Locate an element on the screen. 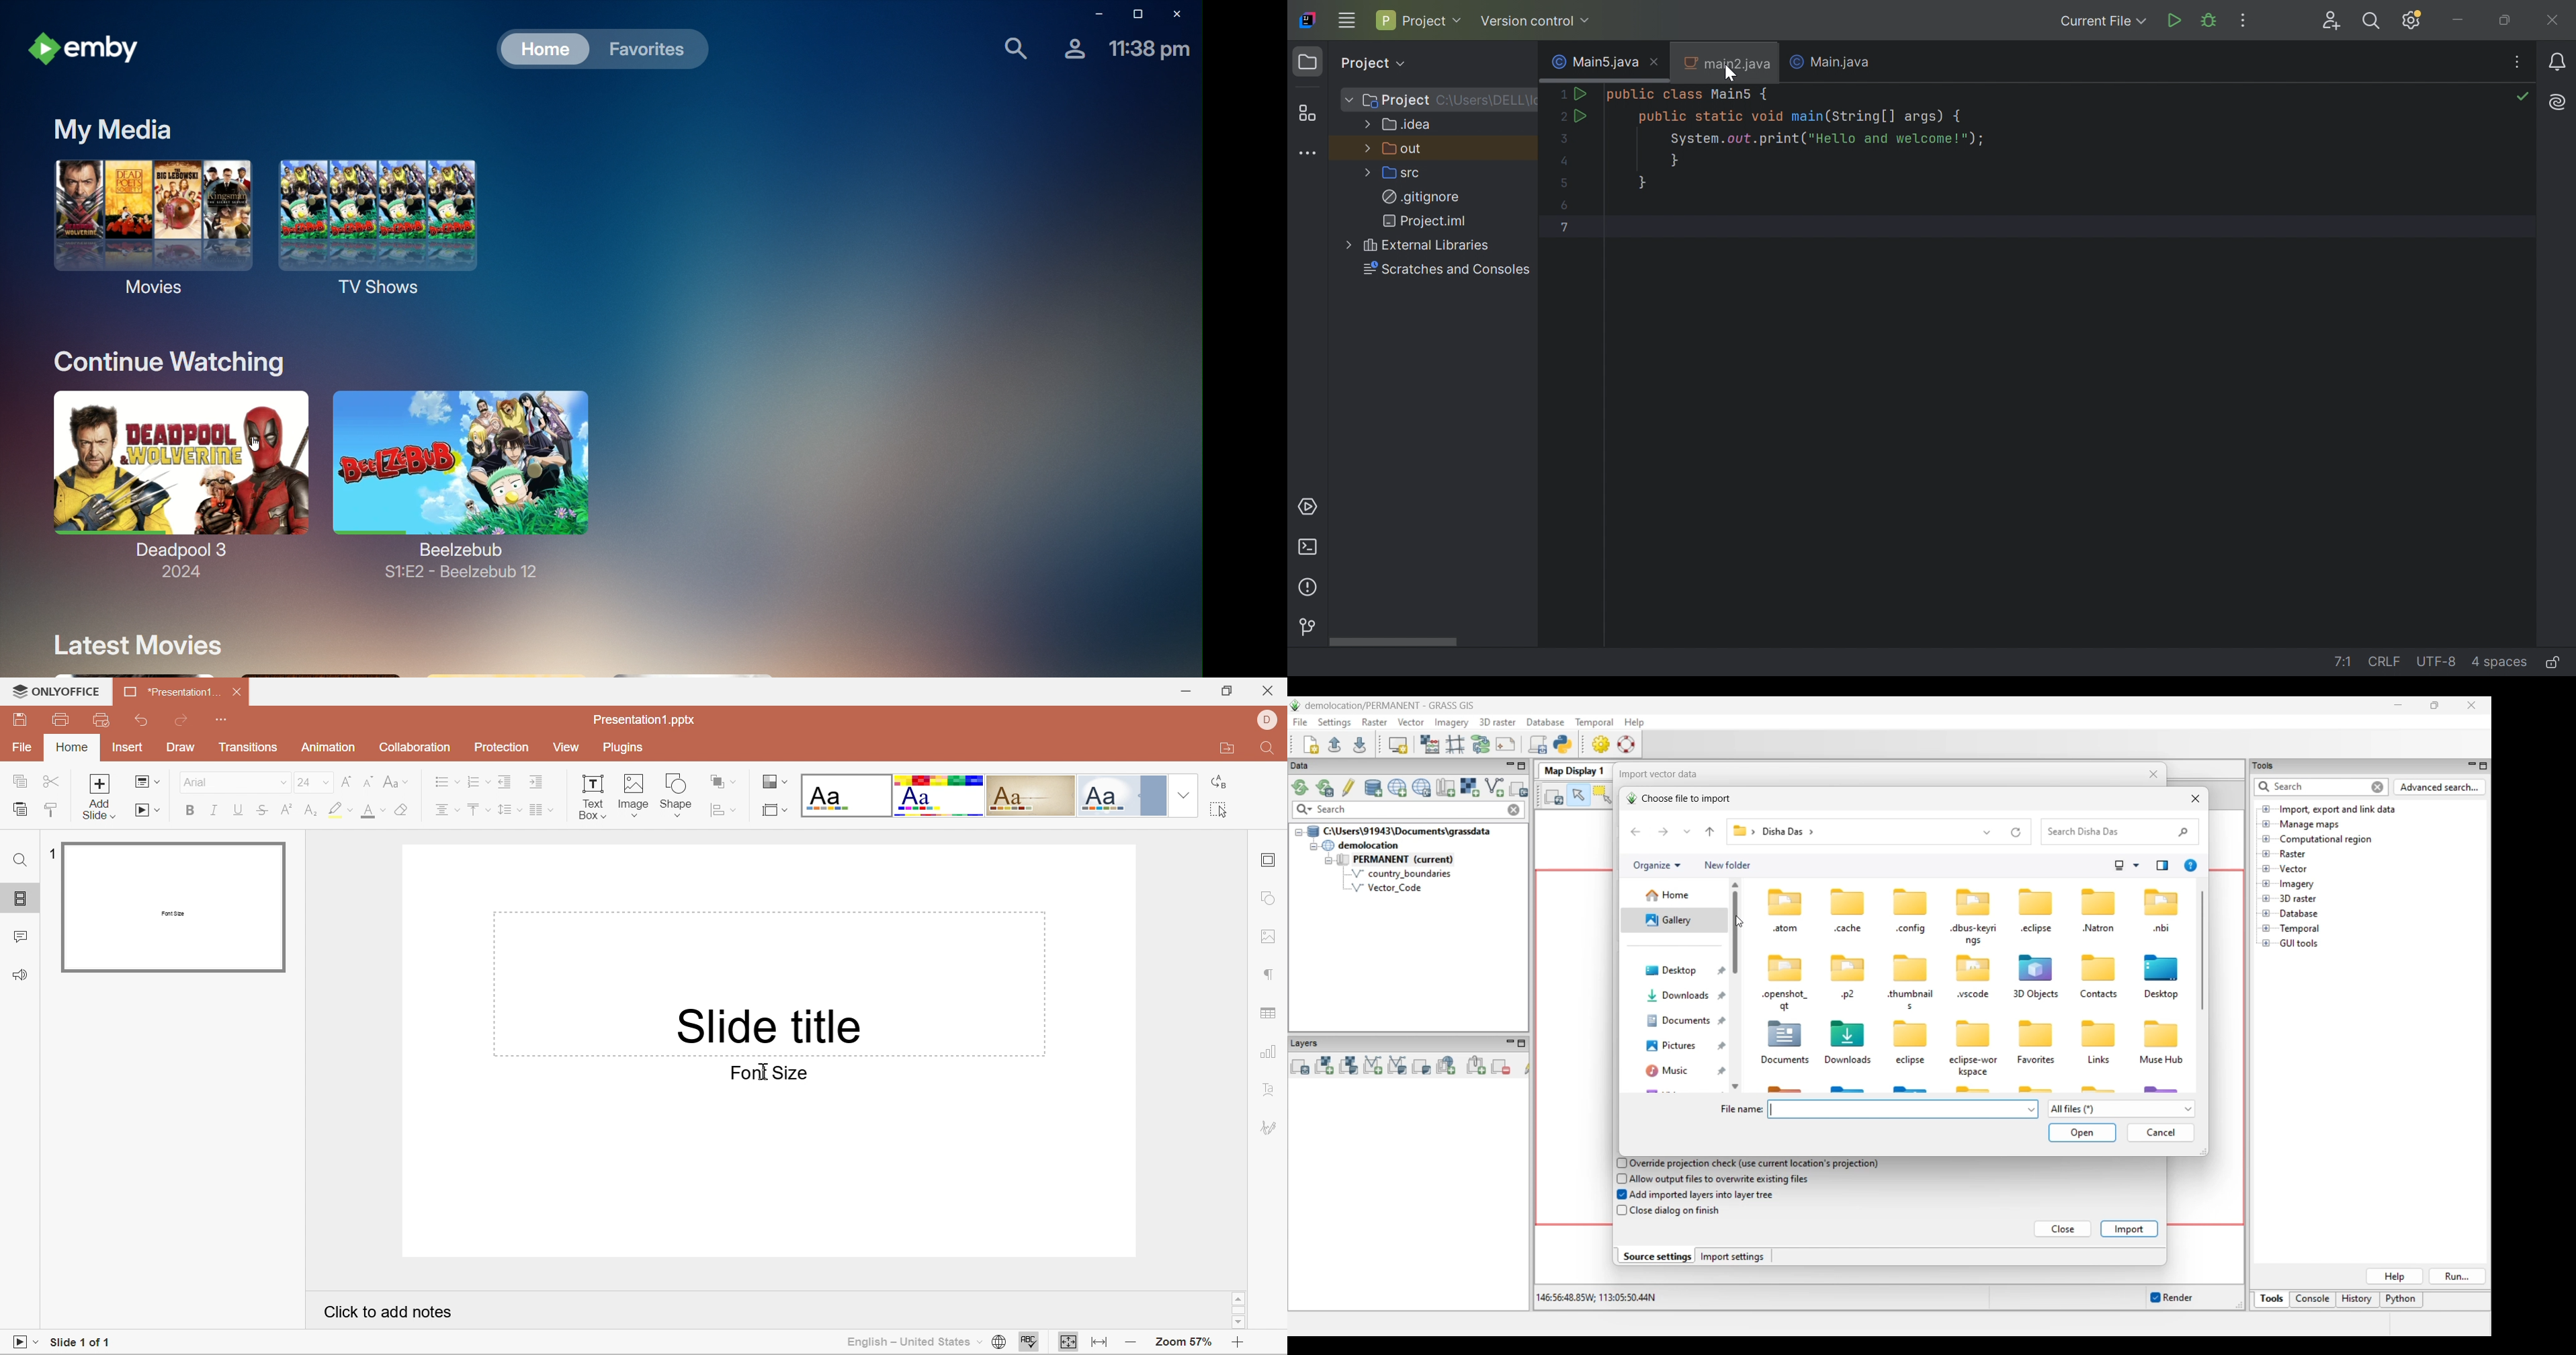  Fit to width is located at coordinates (1100, 1344).